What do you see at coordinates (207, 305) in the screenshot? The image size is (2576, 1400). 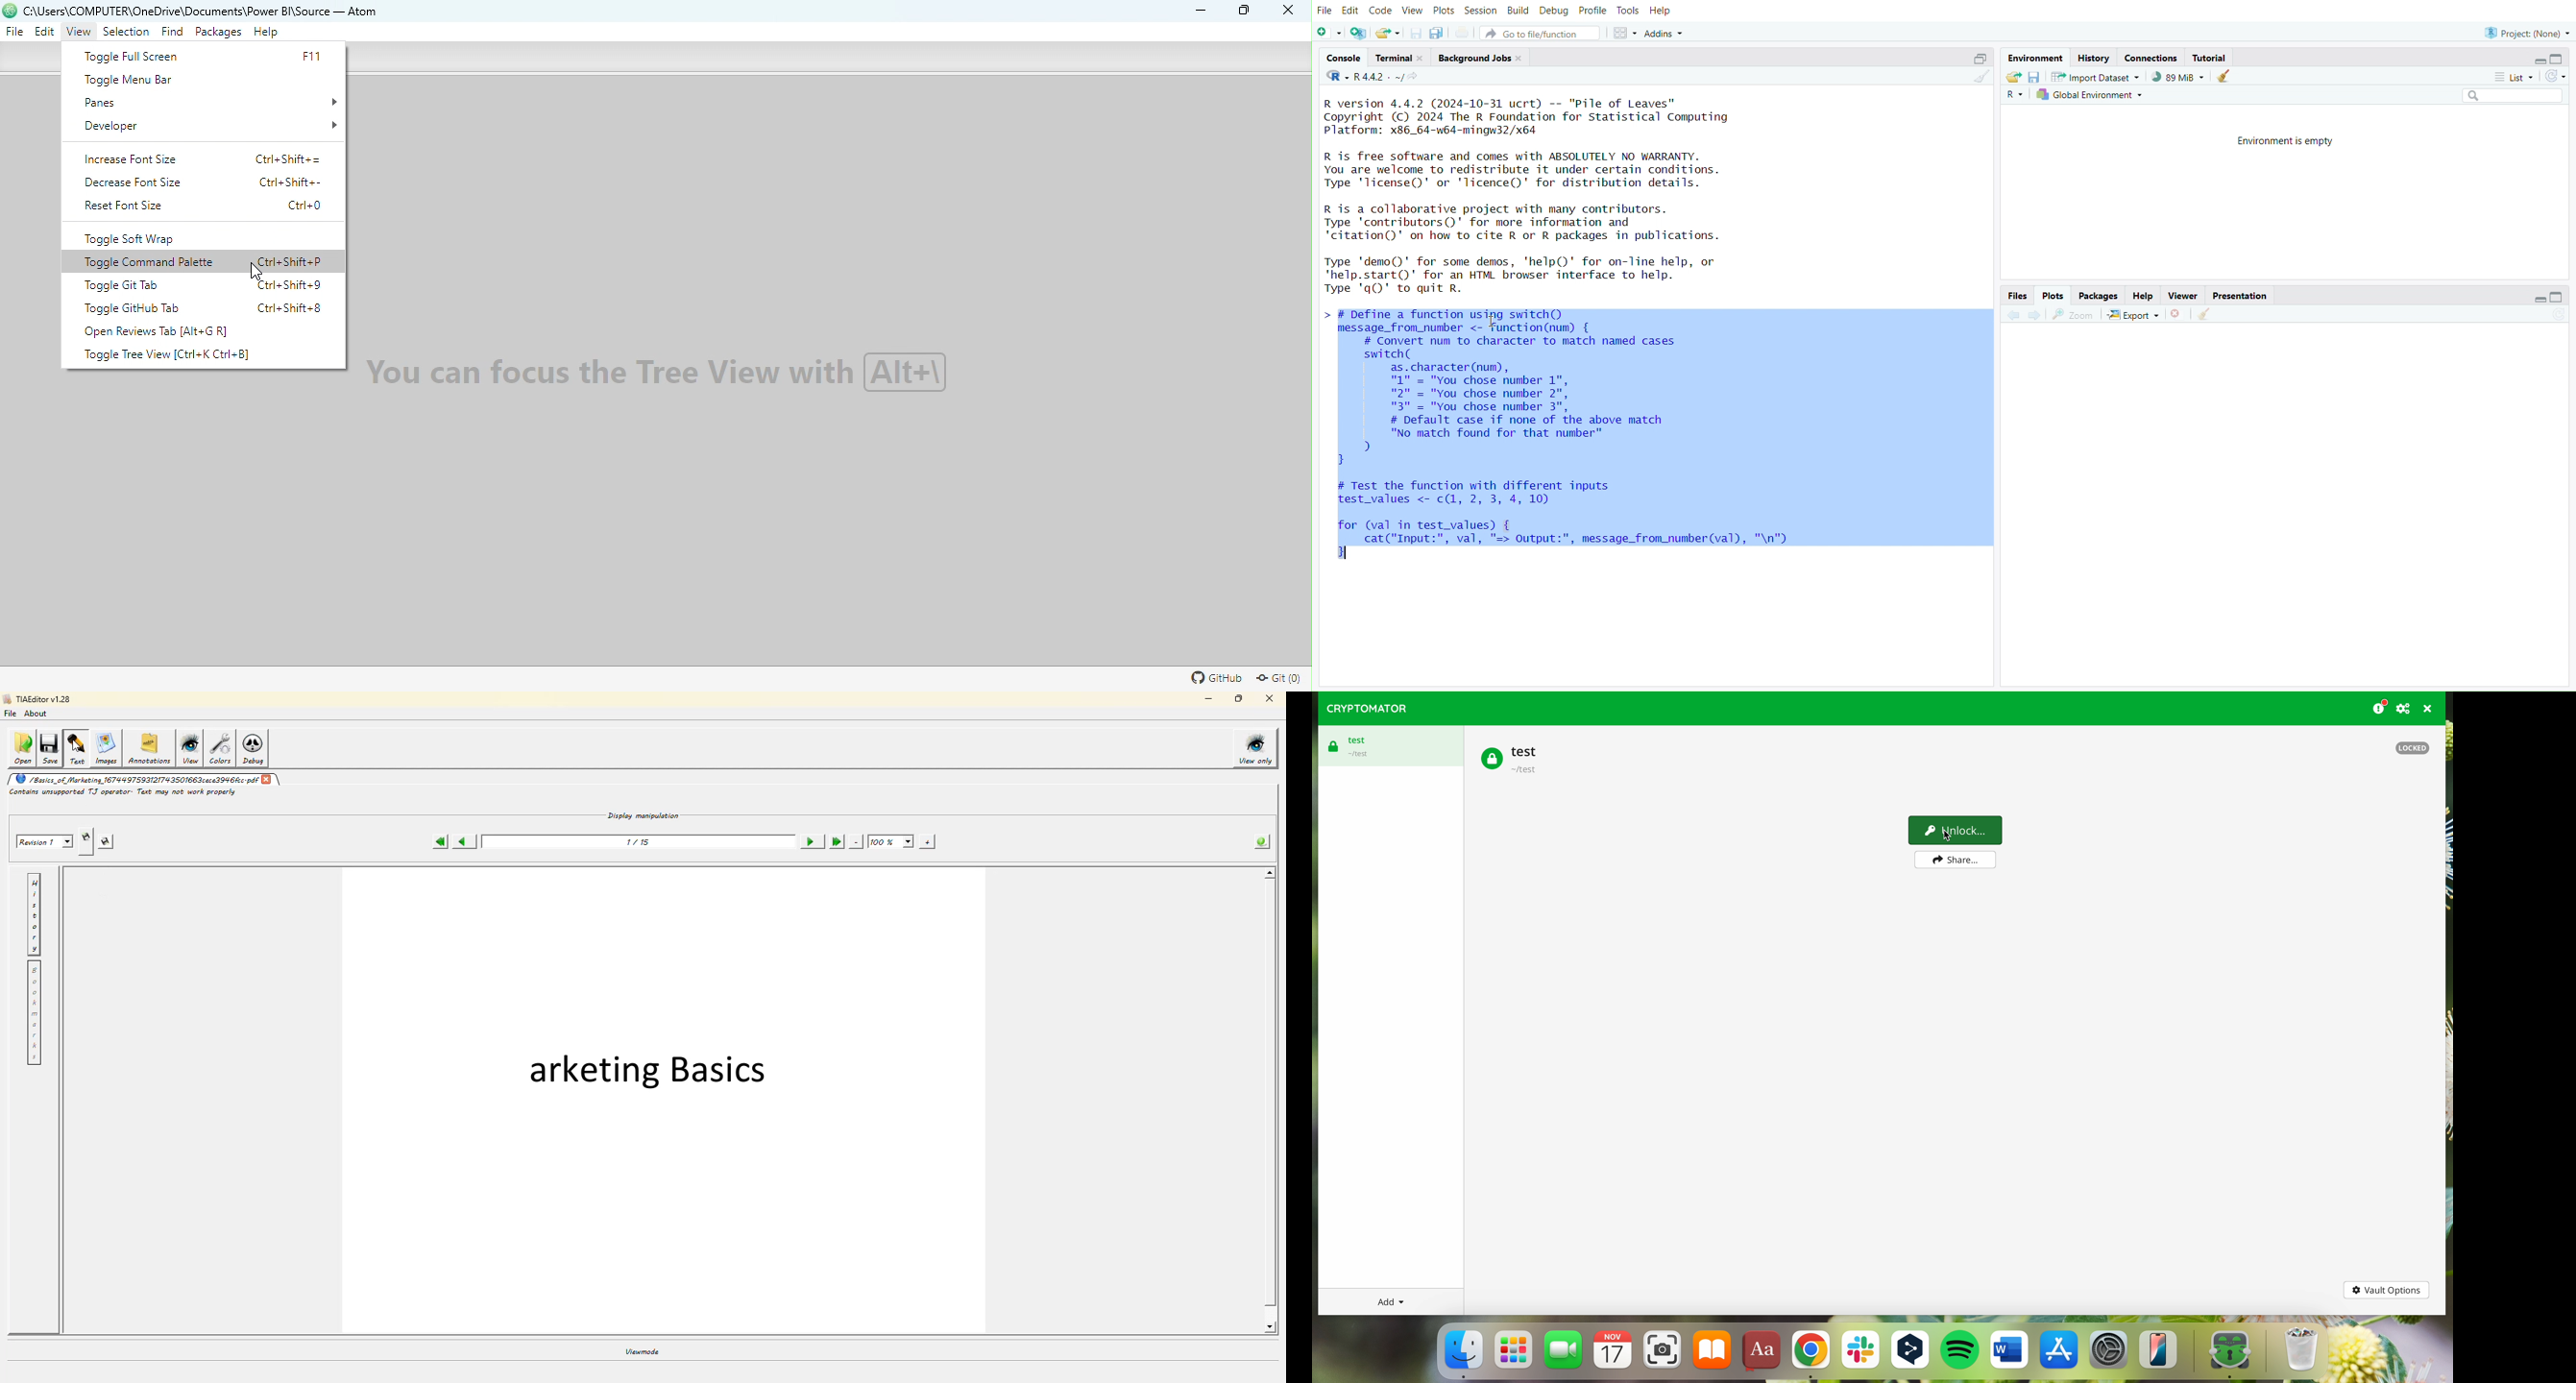 I see `Toggle github tab` at bounding box center [207, 305].